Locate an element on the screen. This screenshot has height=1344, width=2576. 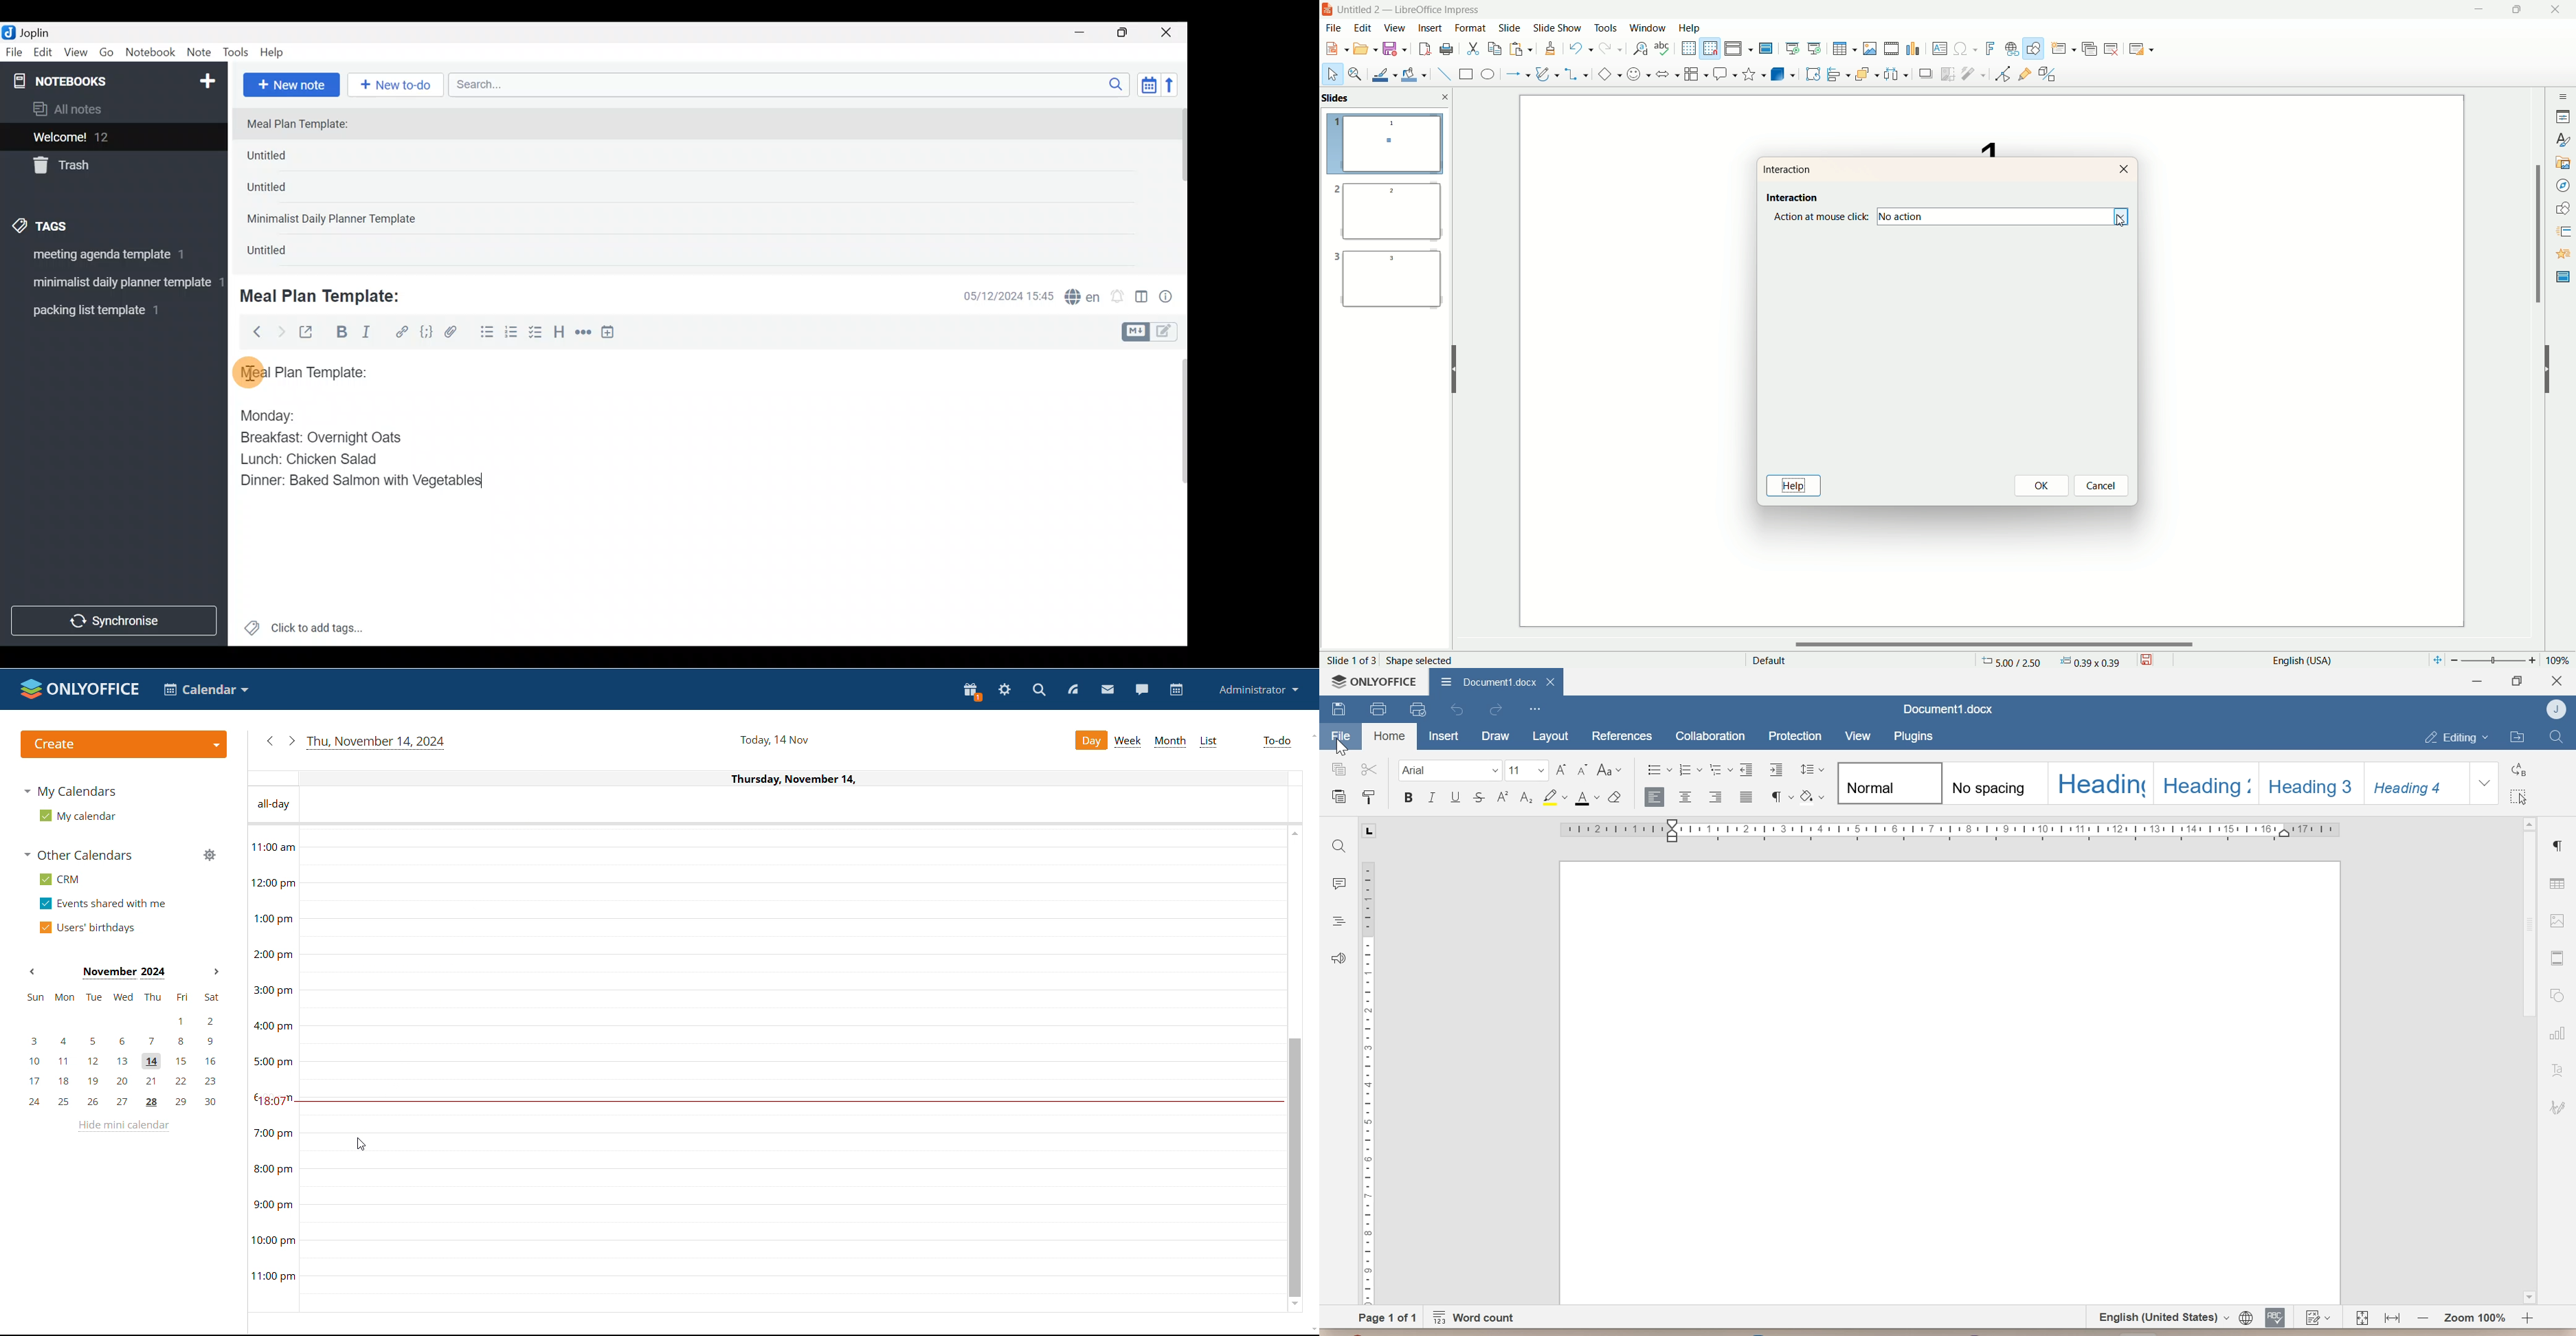
Breakfast: Overnight Oats is located at coordinates (318, 439).